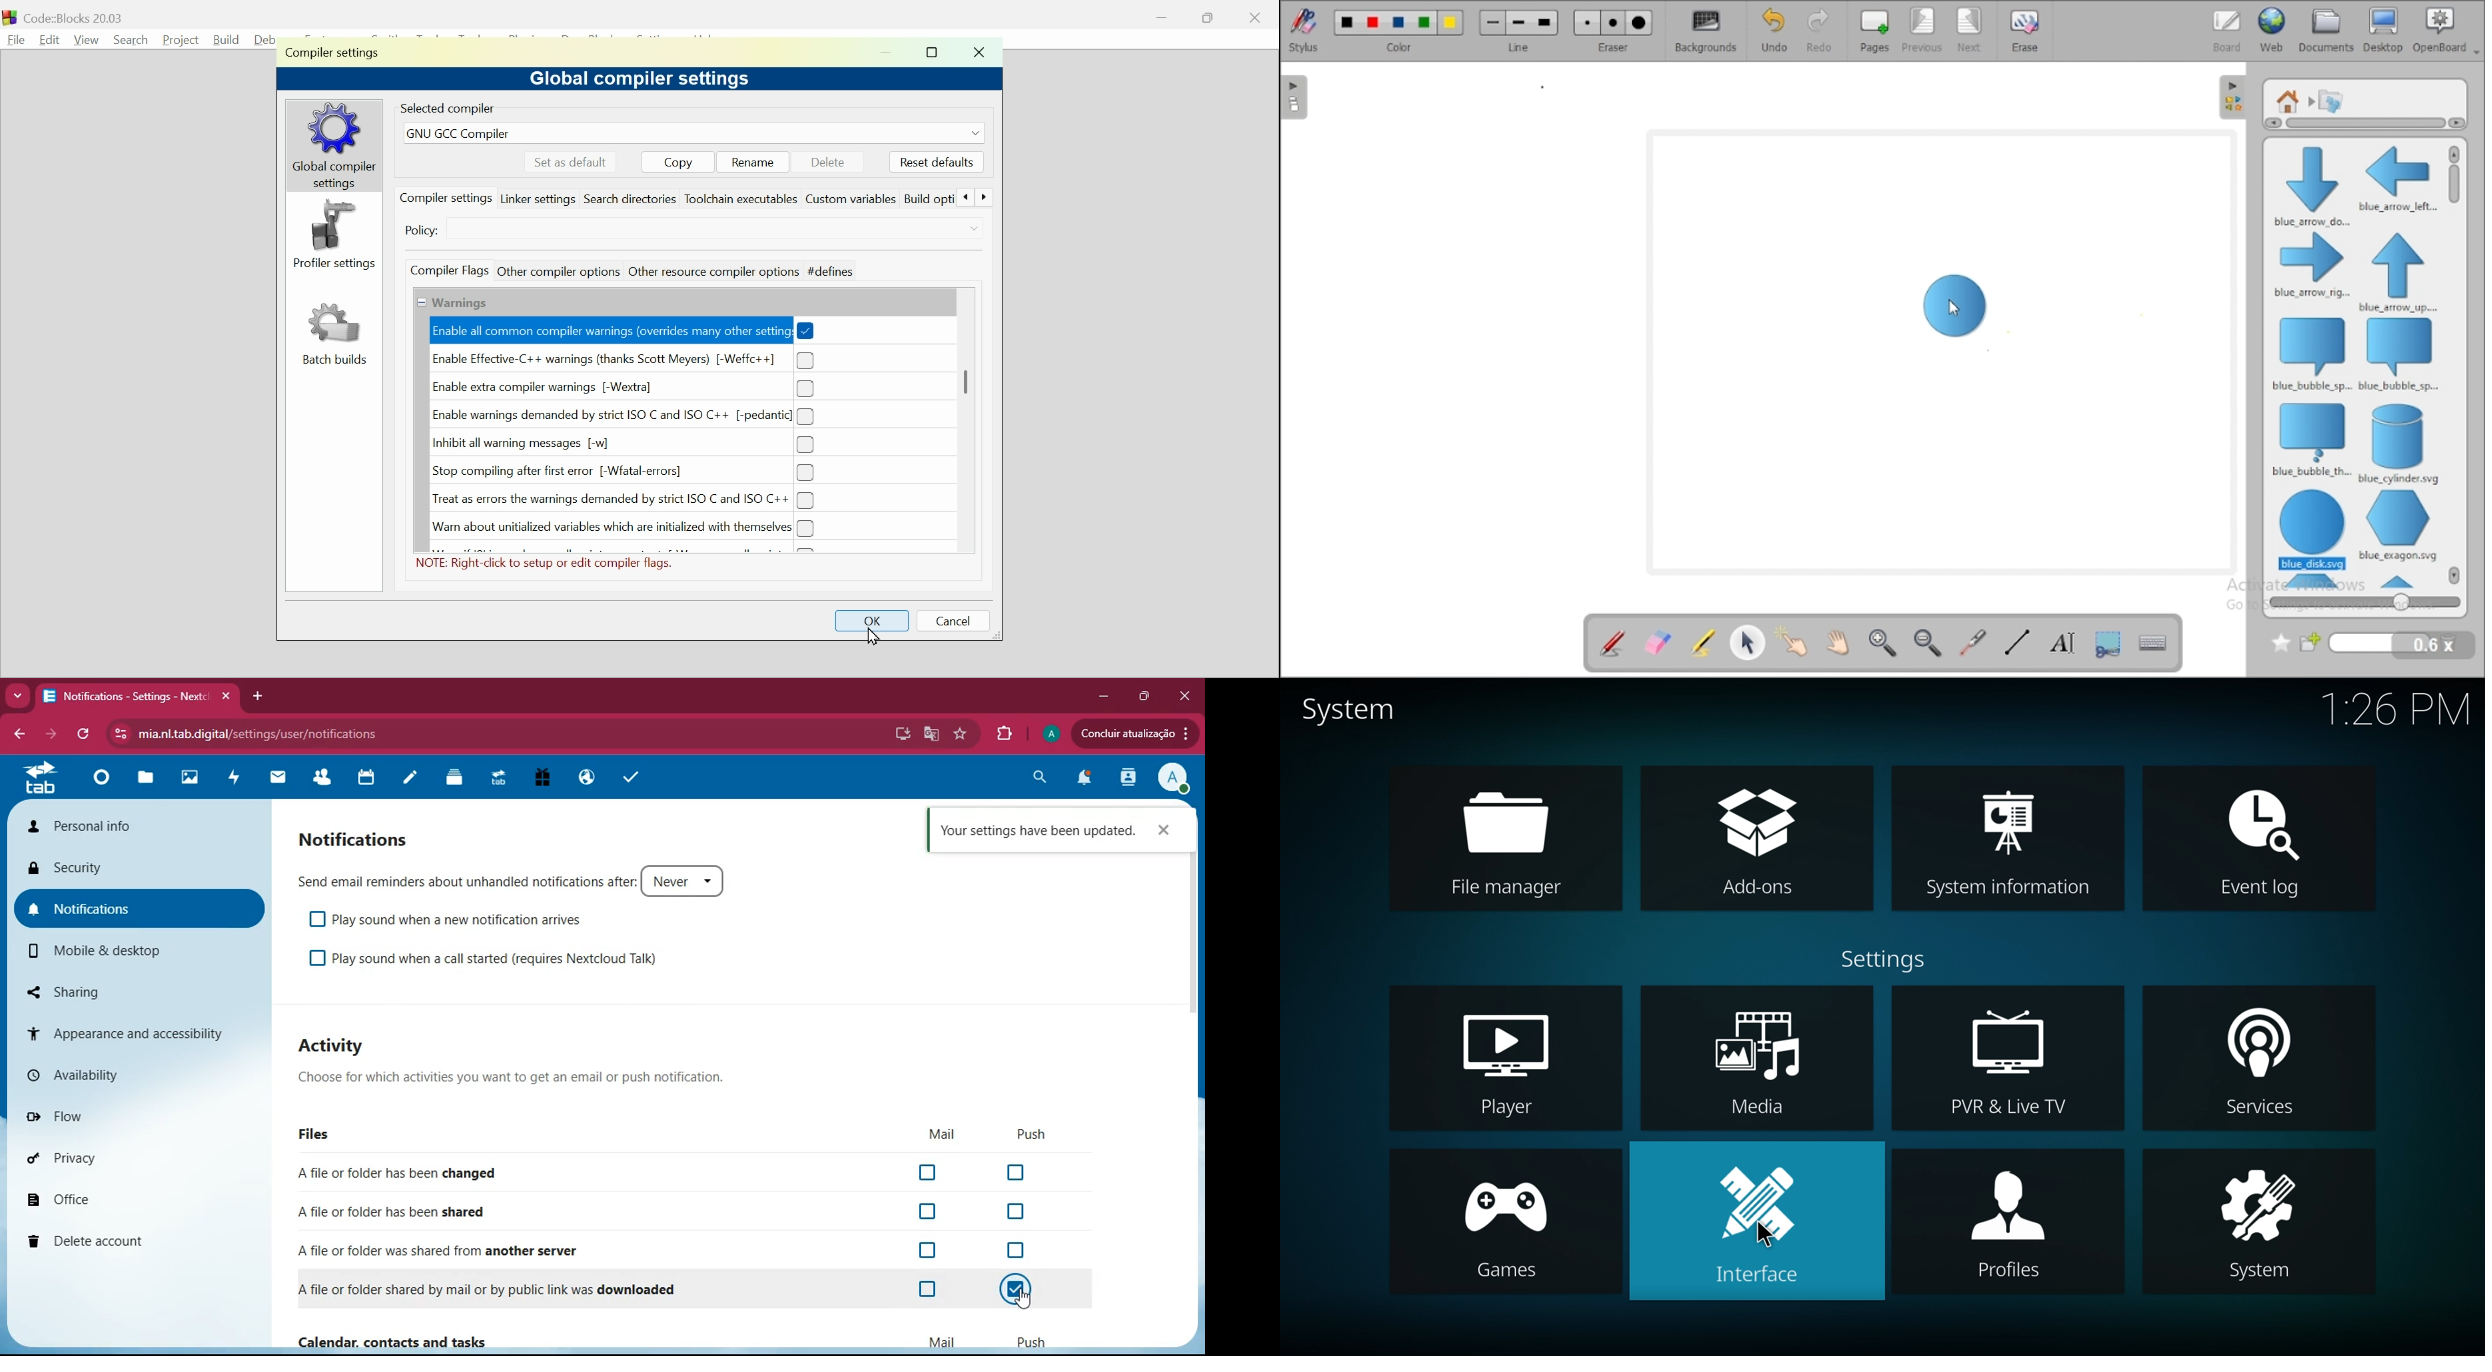  What do you see at coordinates (690, 233) in the screenshot?
I see `Select Compiler settings` at bounding box center [690, 233].